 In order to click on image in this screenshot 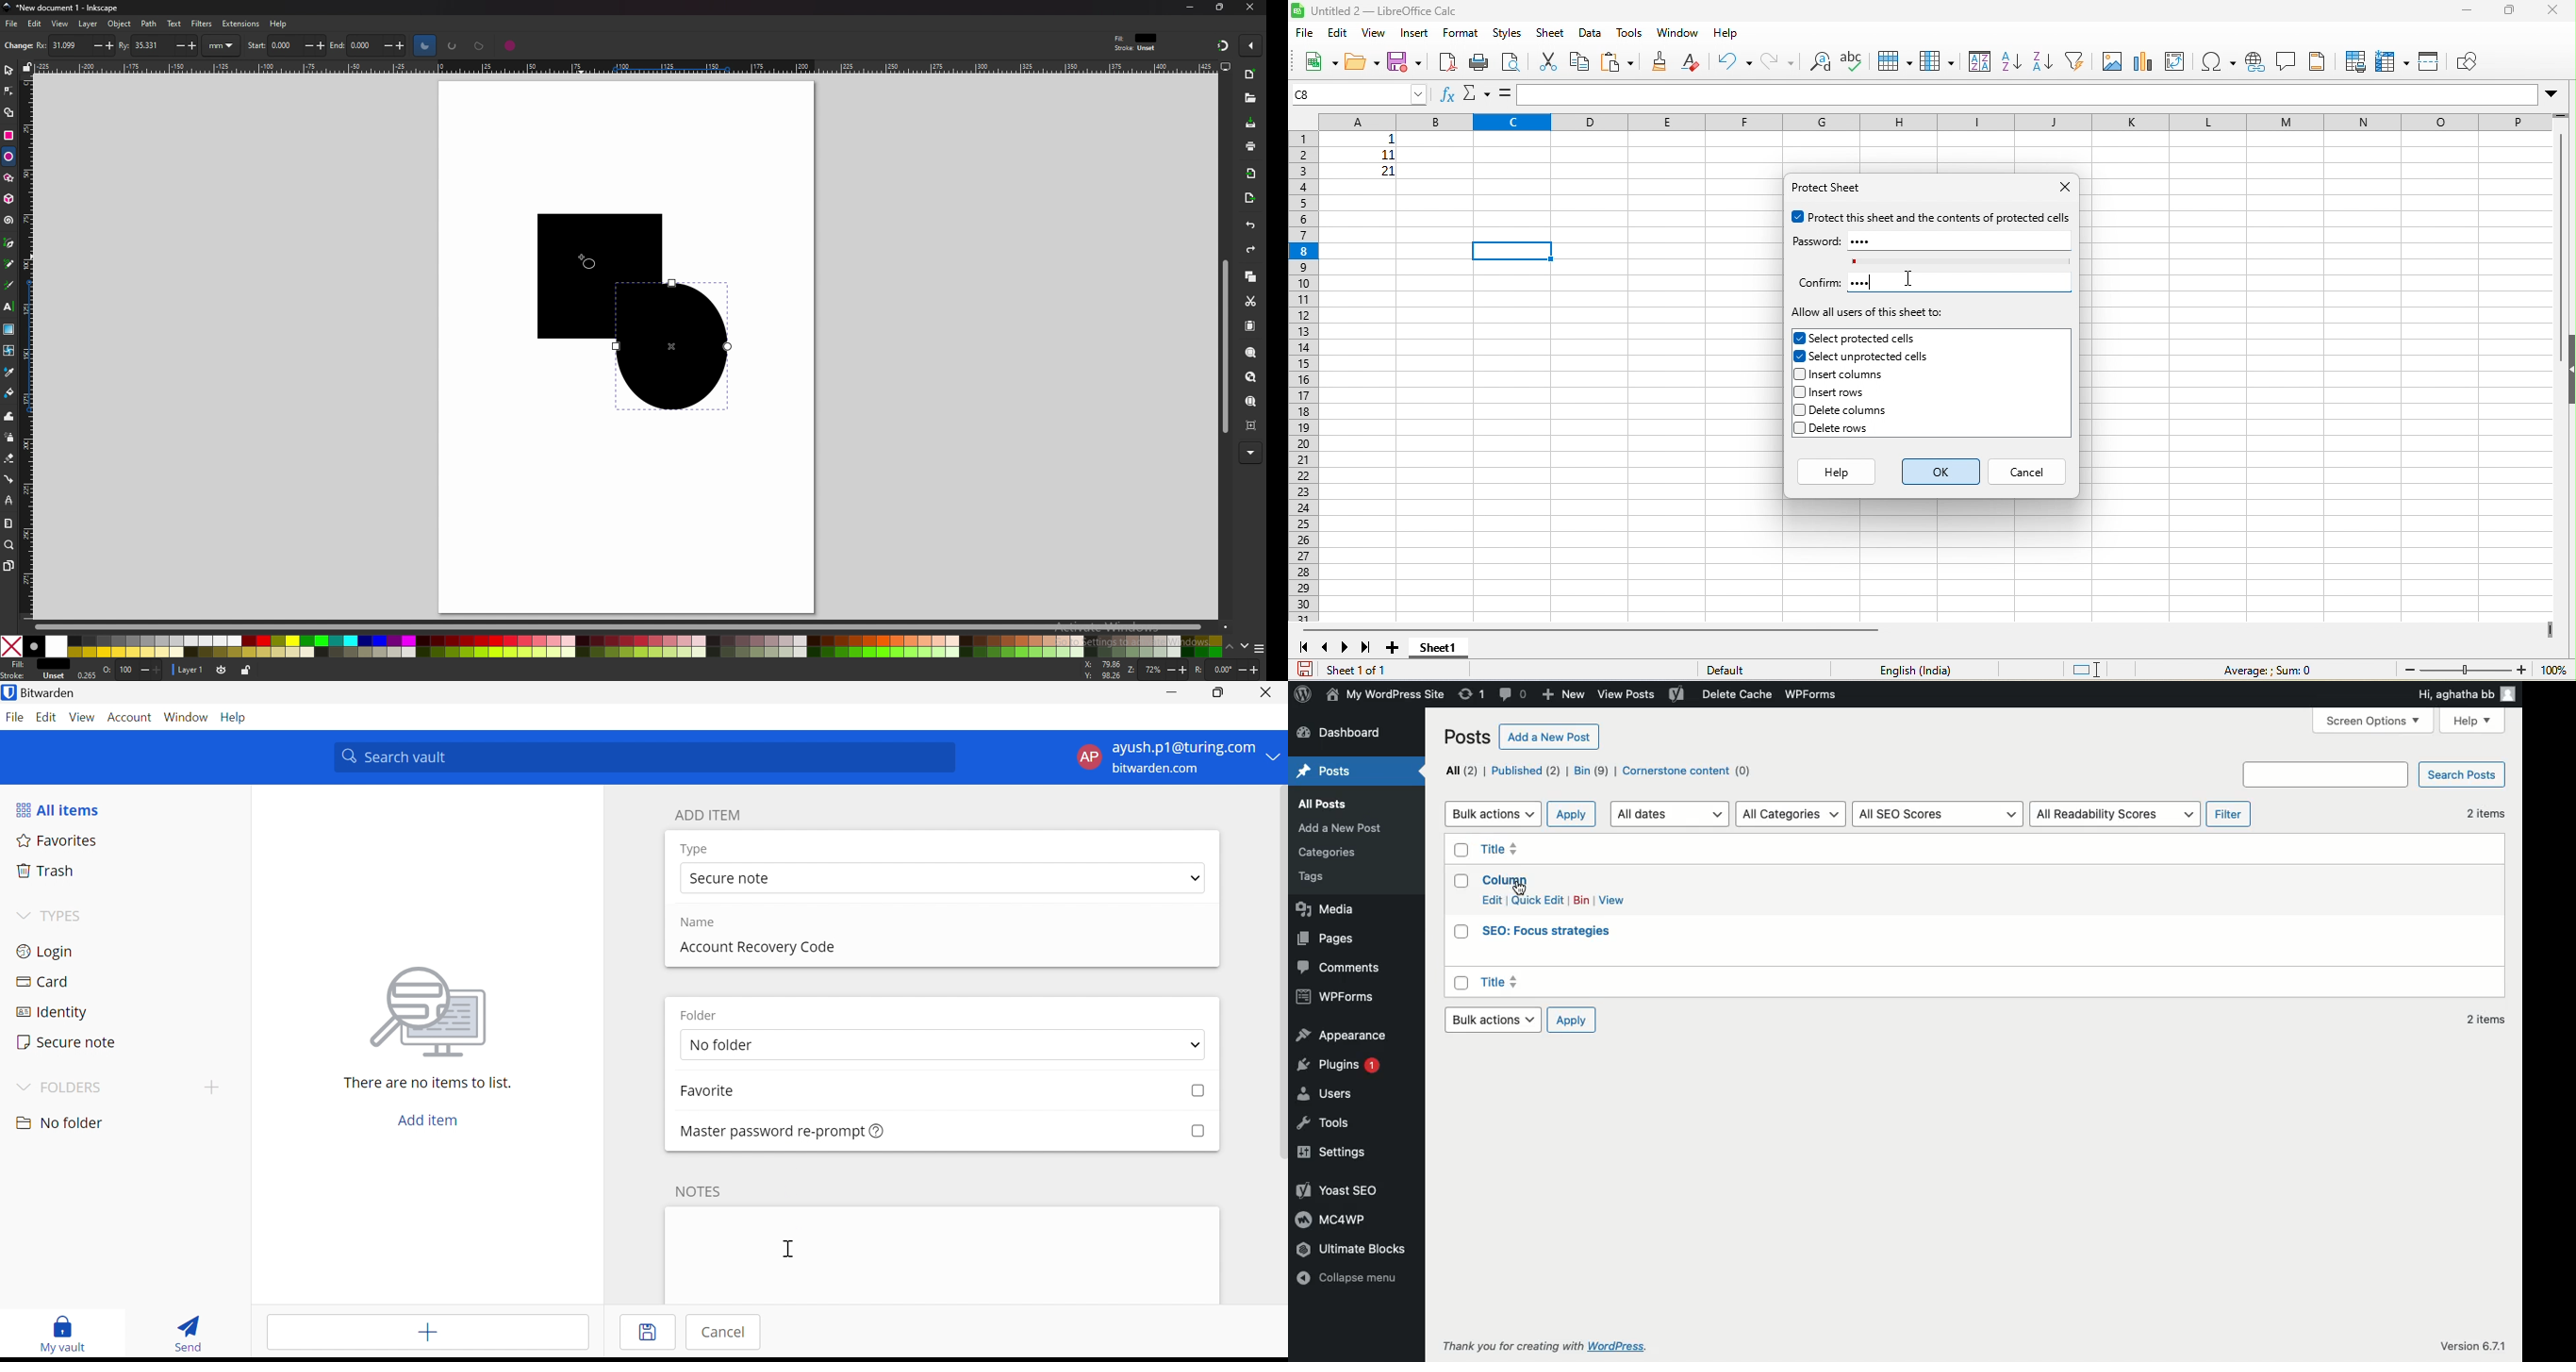, I will do `click(2111, 61)`.